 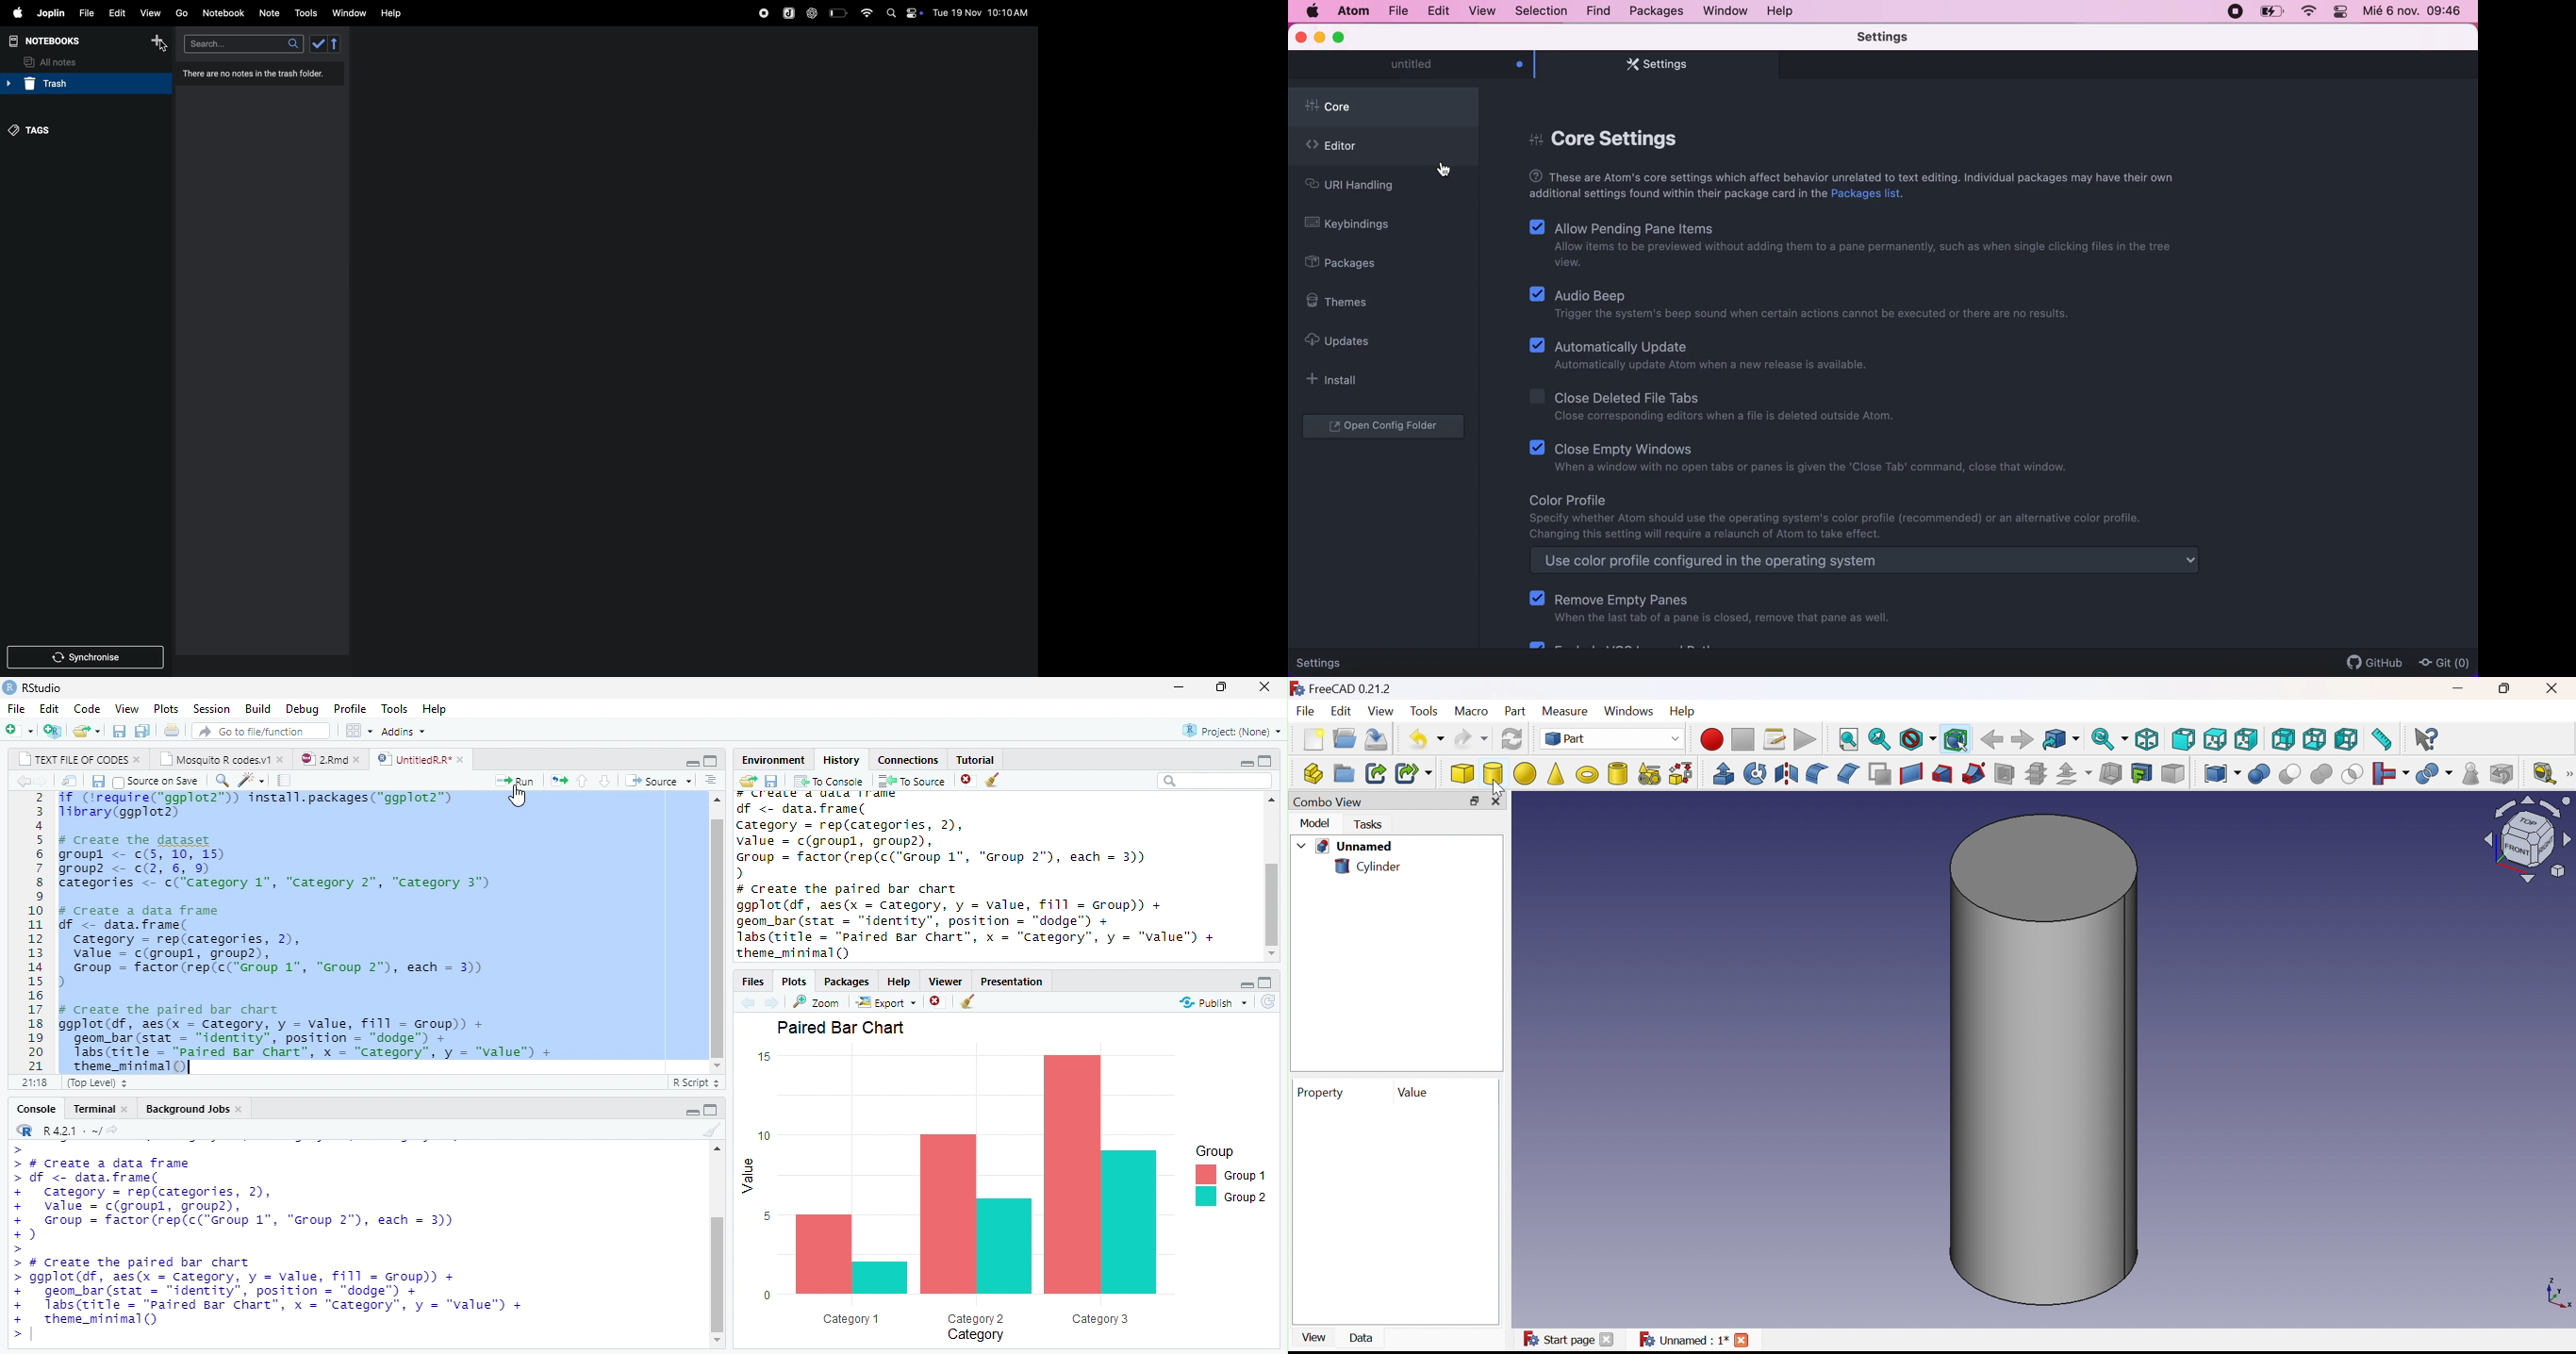 I want to click on view, so click(x=152, y=12).